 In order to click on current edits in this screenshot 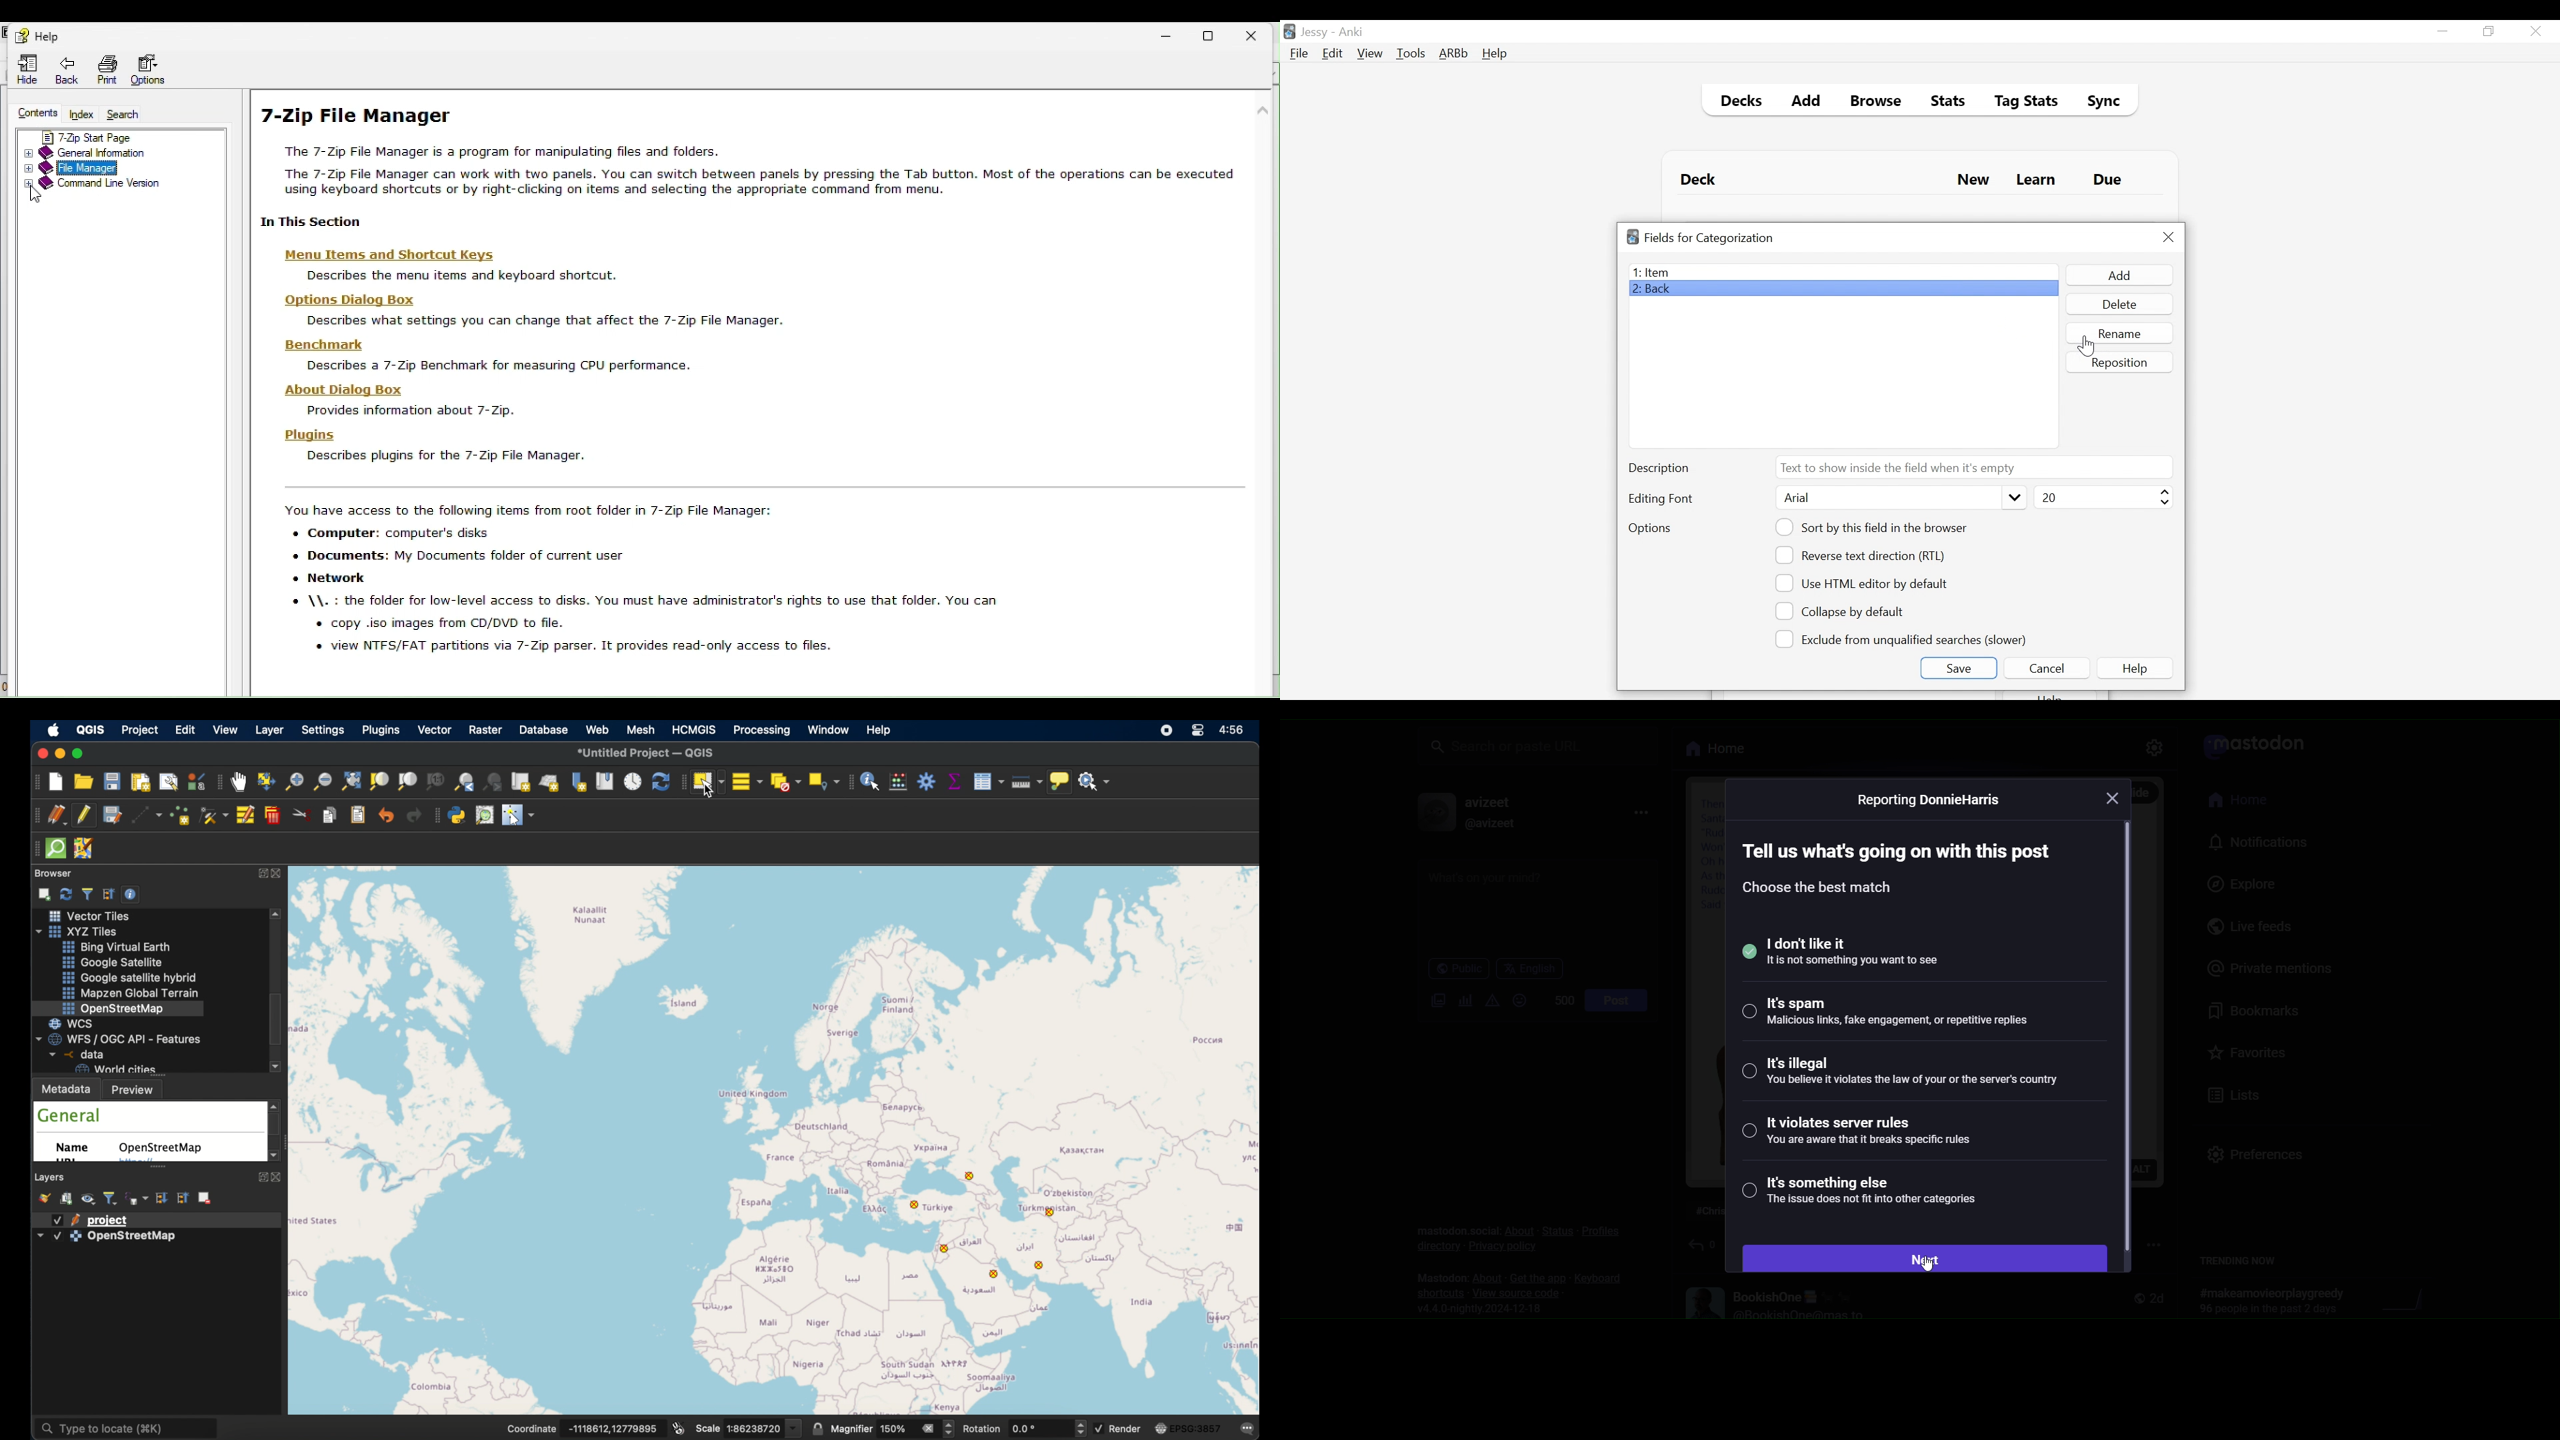, I will do `click(57, 815)`.